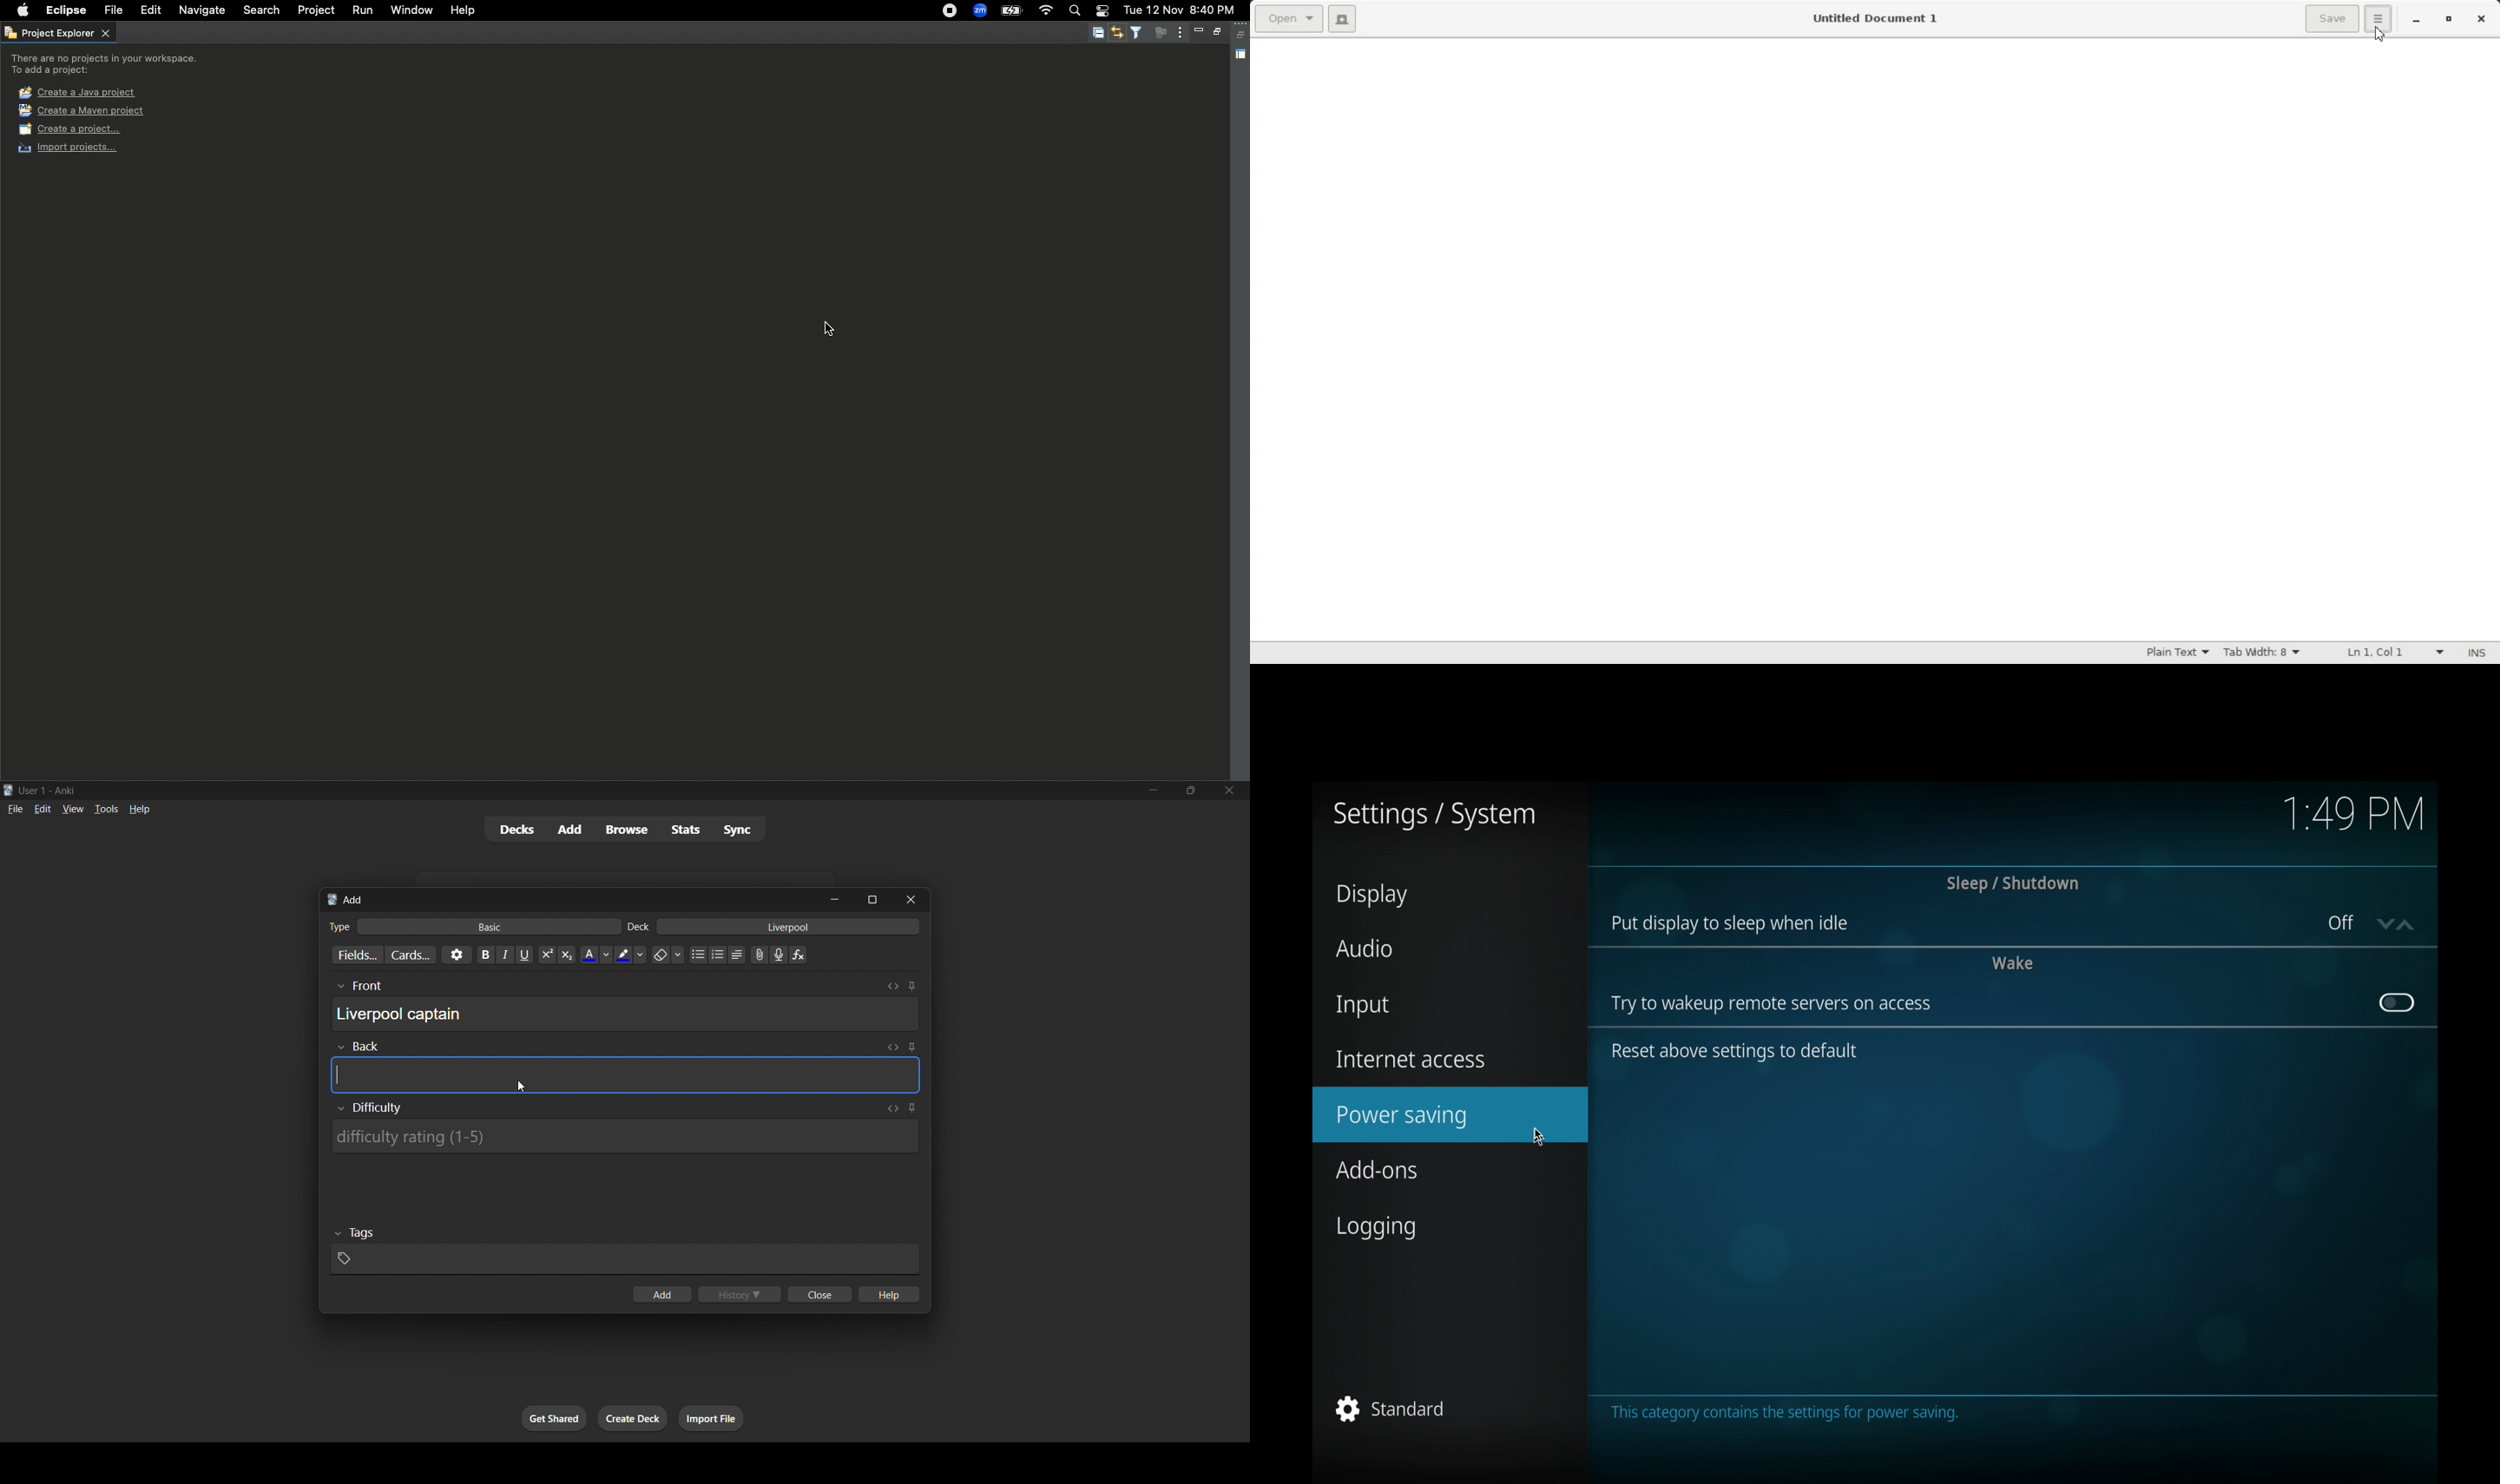 This screenshot has width=2520, height=1484. What do you see at coordinates (893, 1108) in the screenshot?
I see `Toggle HTML editor` at bounding box center [893, 1108].